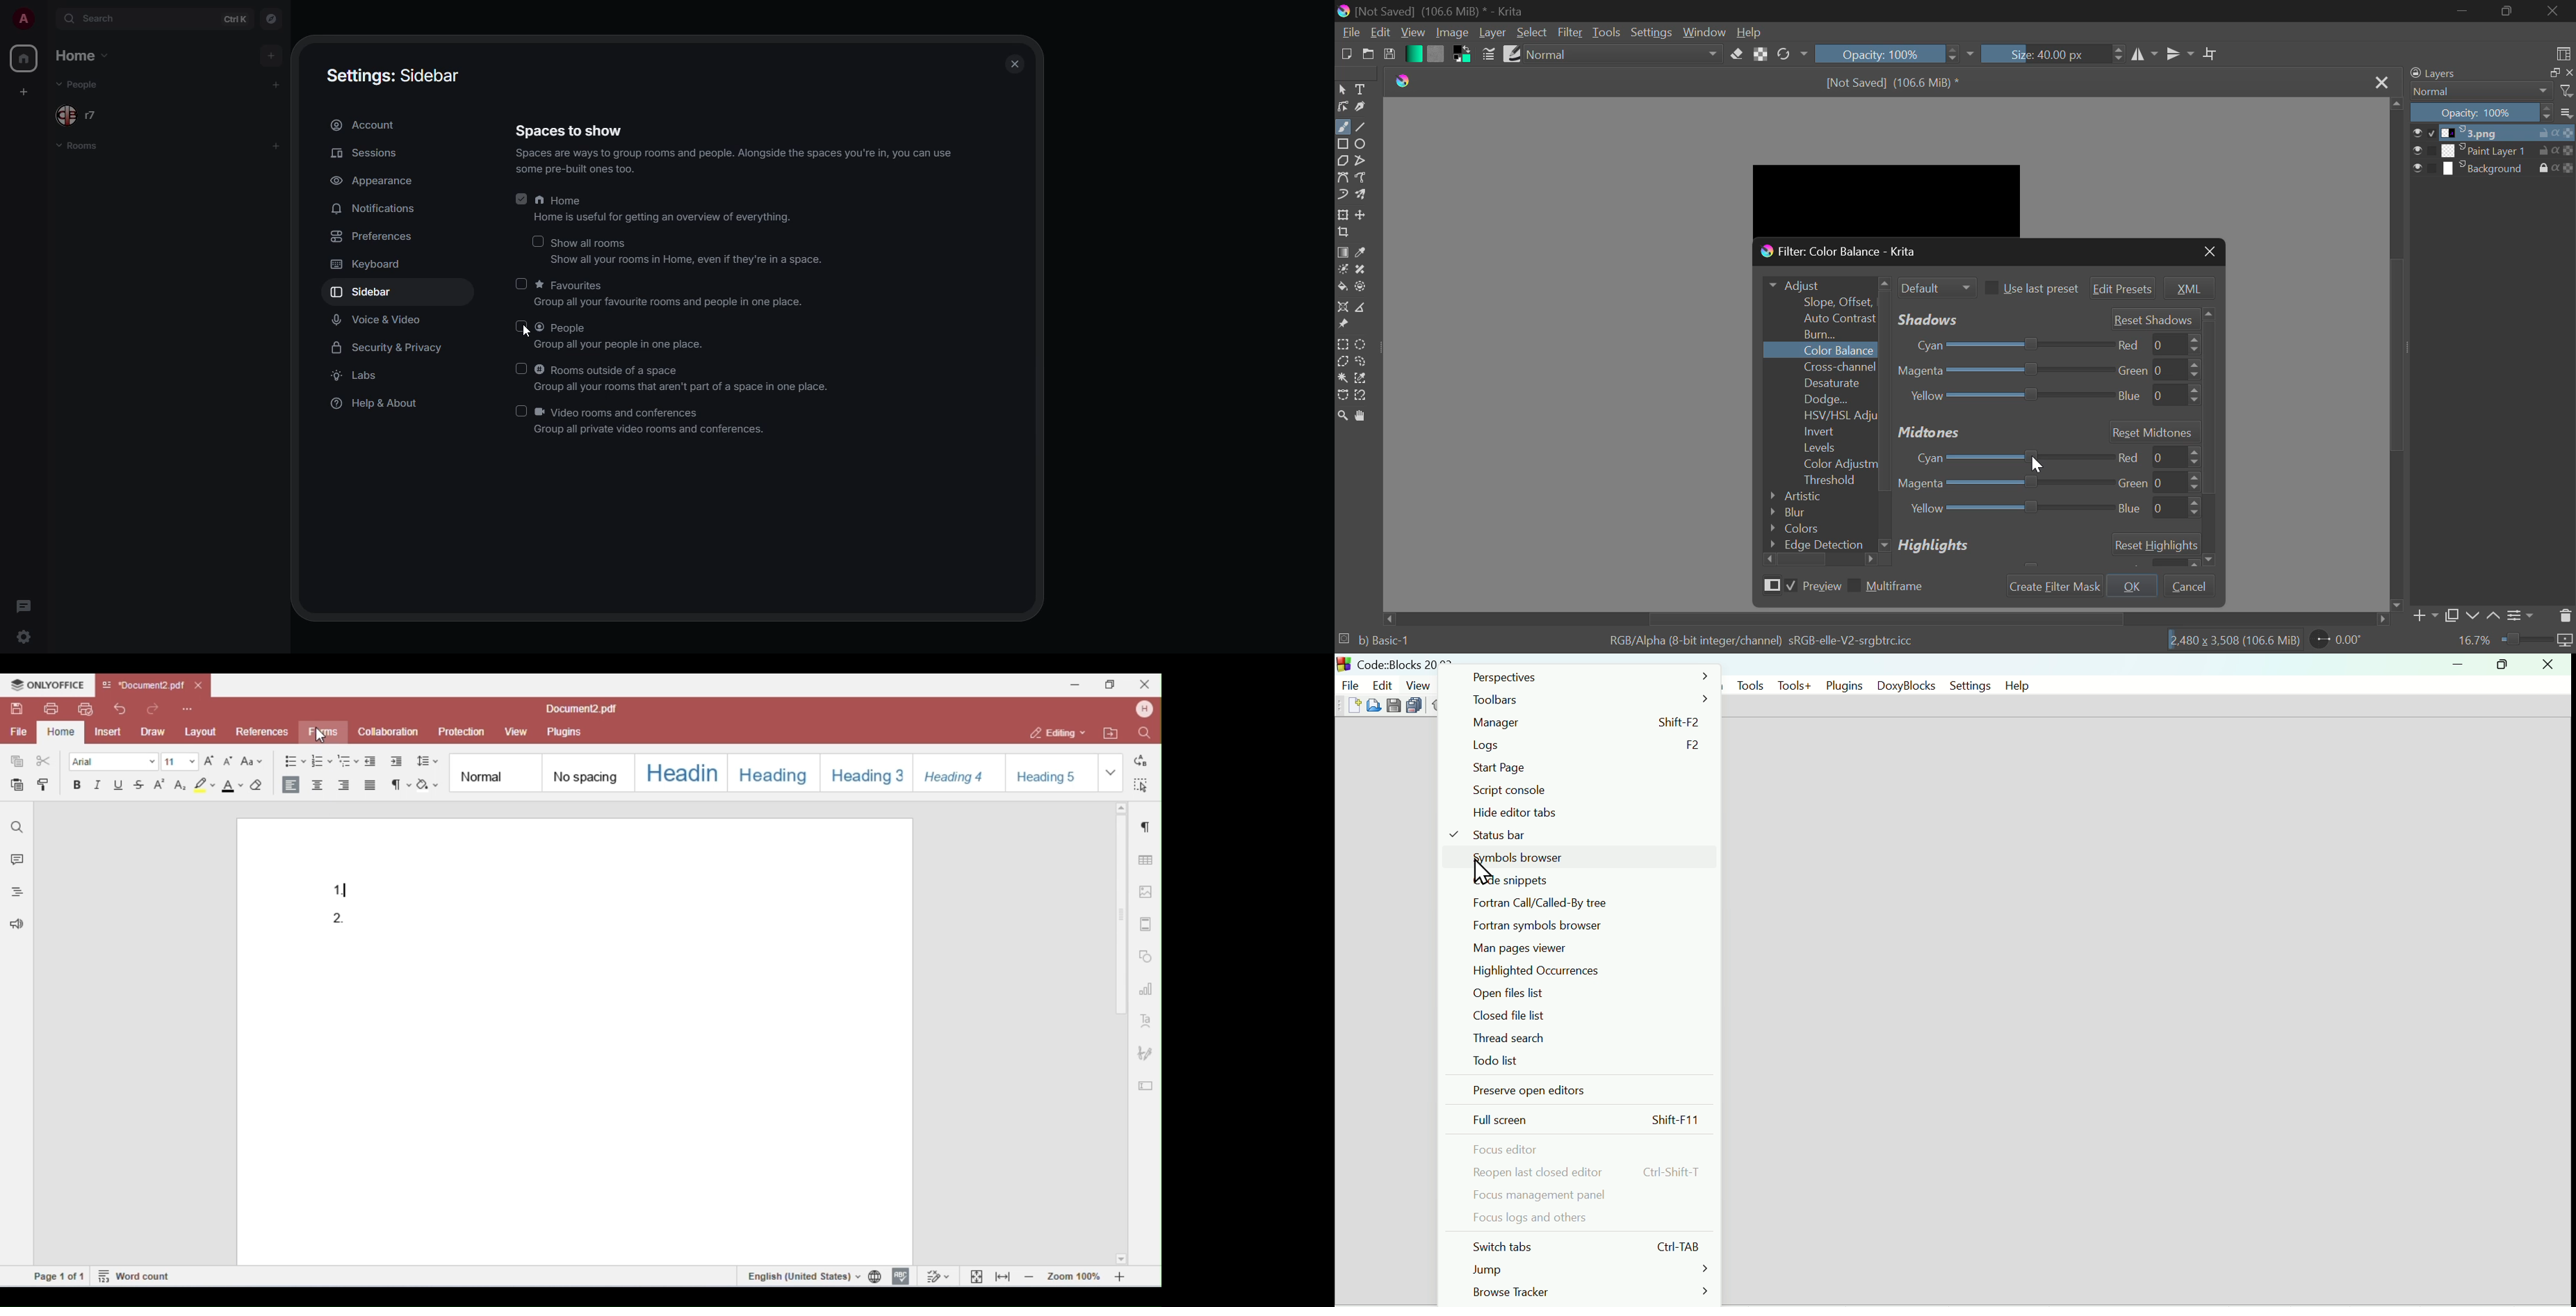 This screenshot has width=2576, height=1316. Describe the element at coordinates (1814, 513) in the screenshot. I see `Blur` at that location.